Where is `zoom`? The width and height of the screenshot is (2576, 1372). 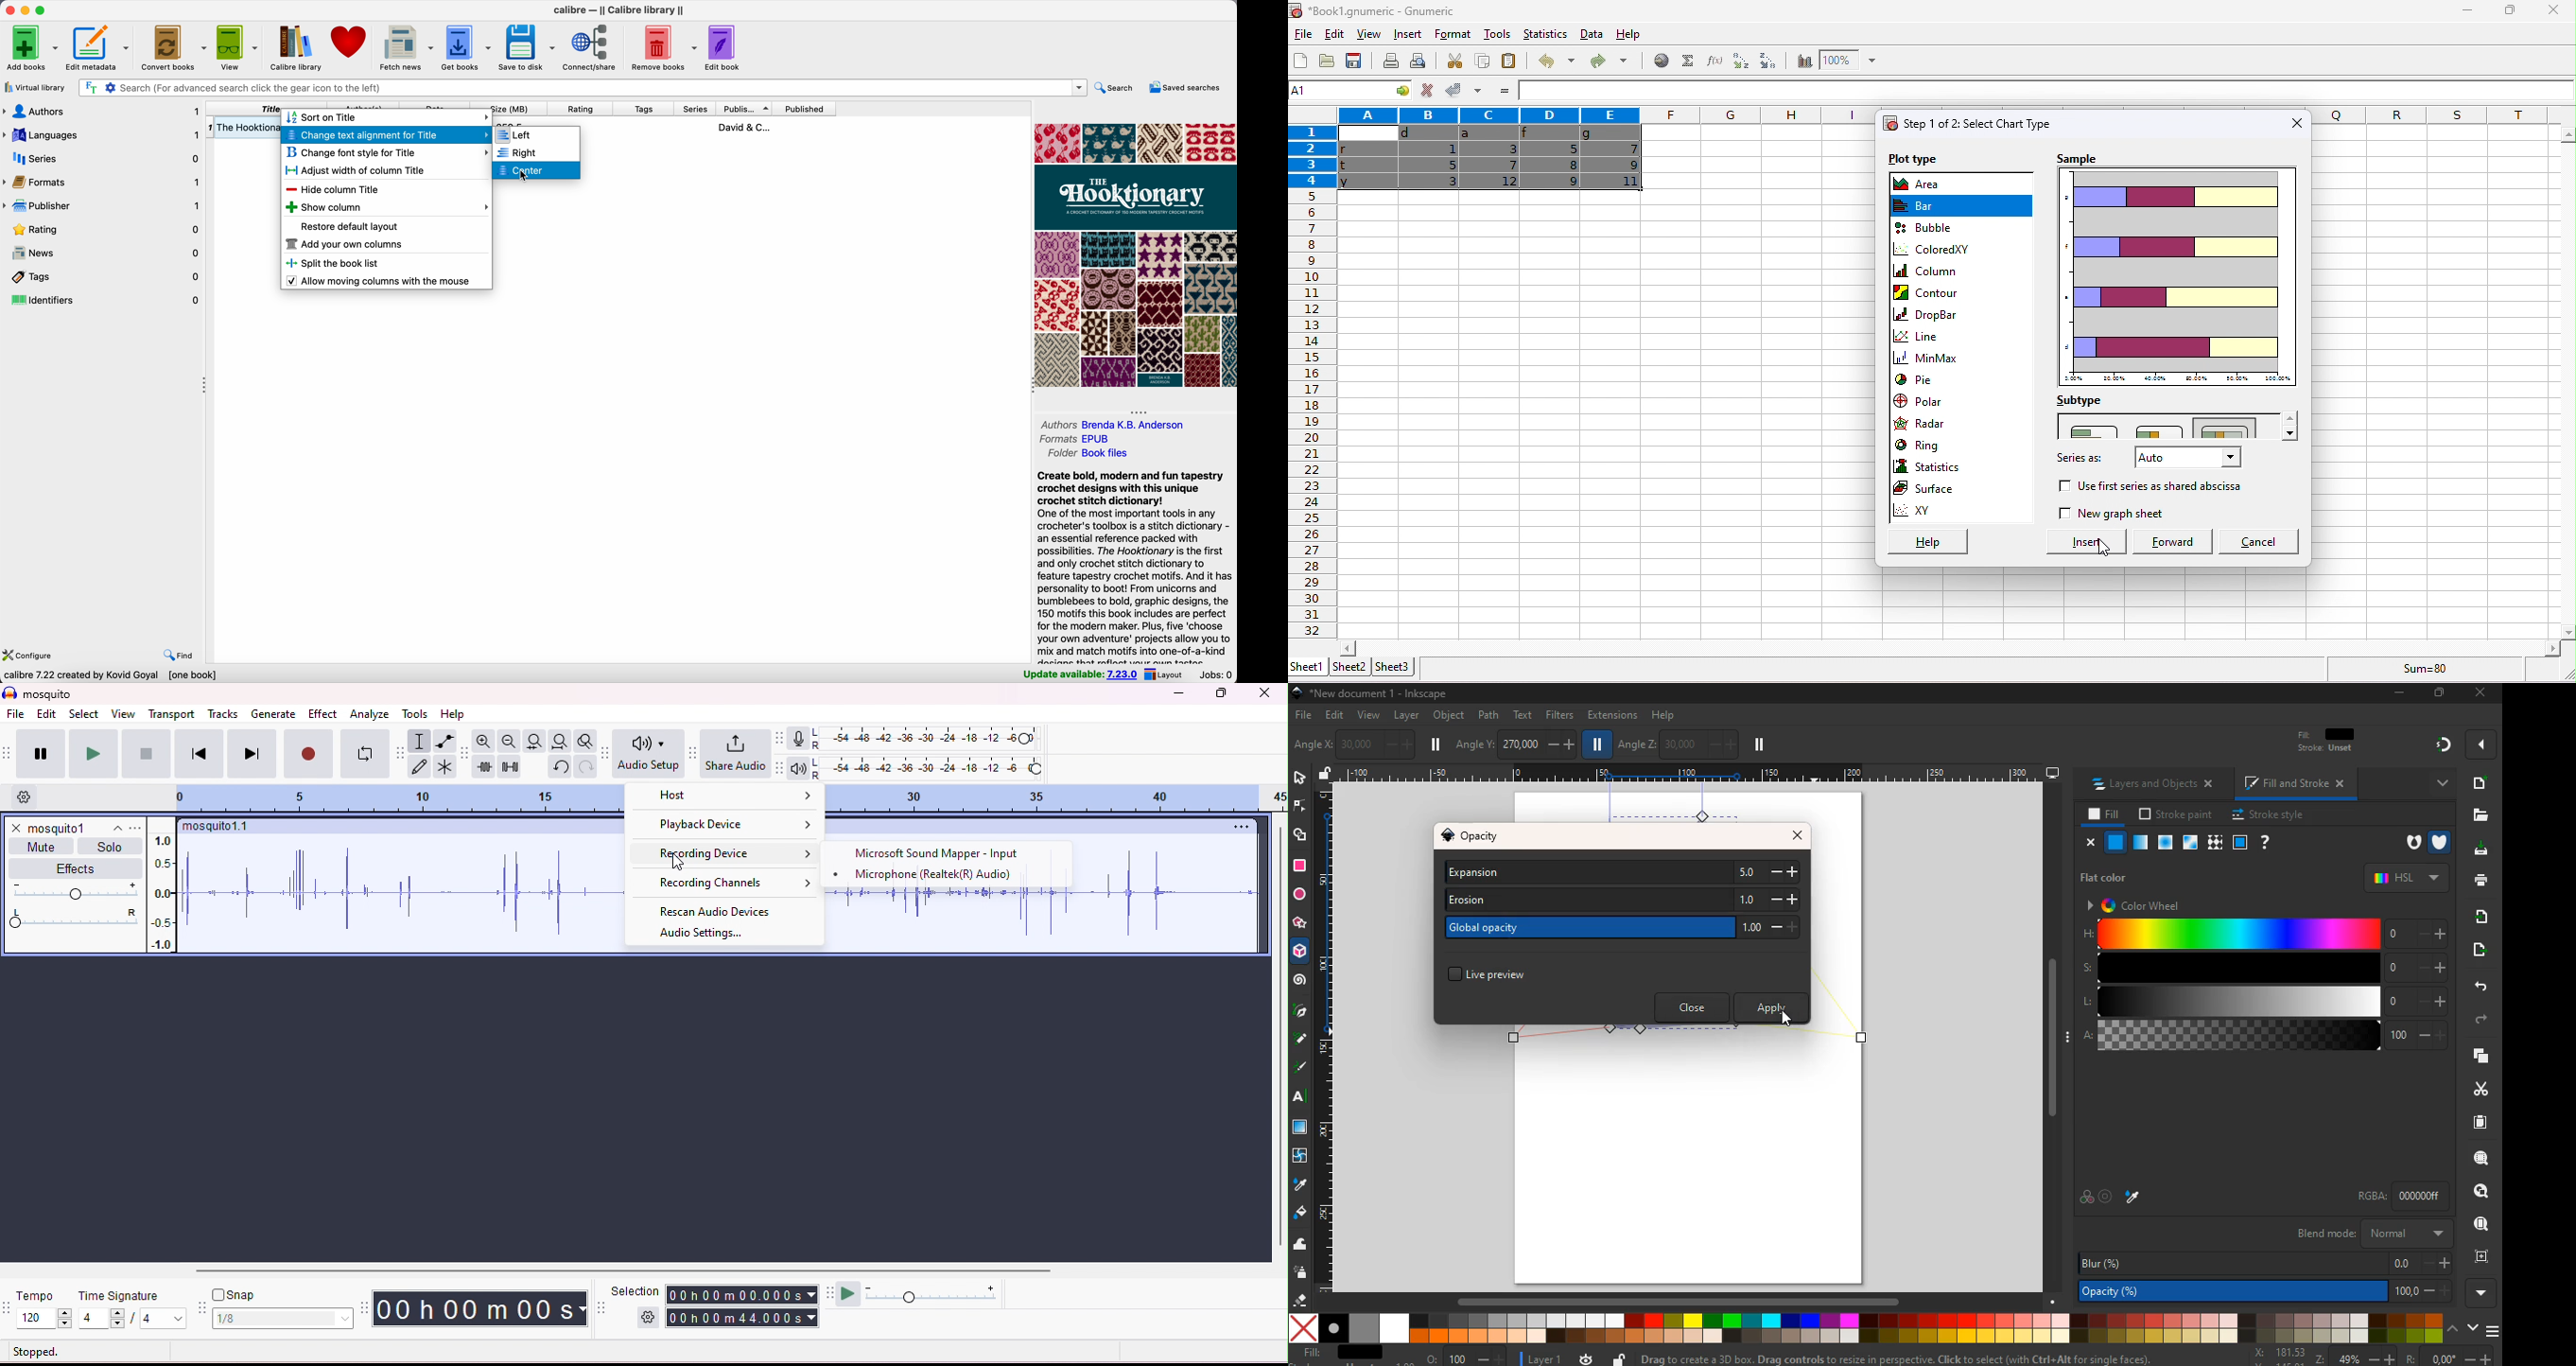 zoom is located at coordinates (1849, 60).